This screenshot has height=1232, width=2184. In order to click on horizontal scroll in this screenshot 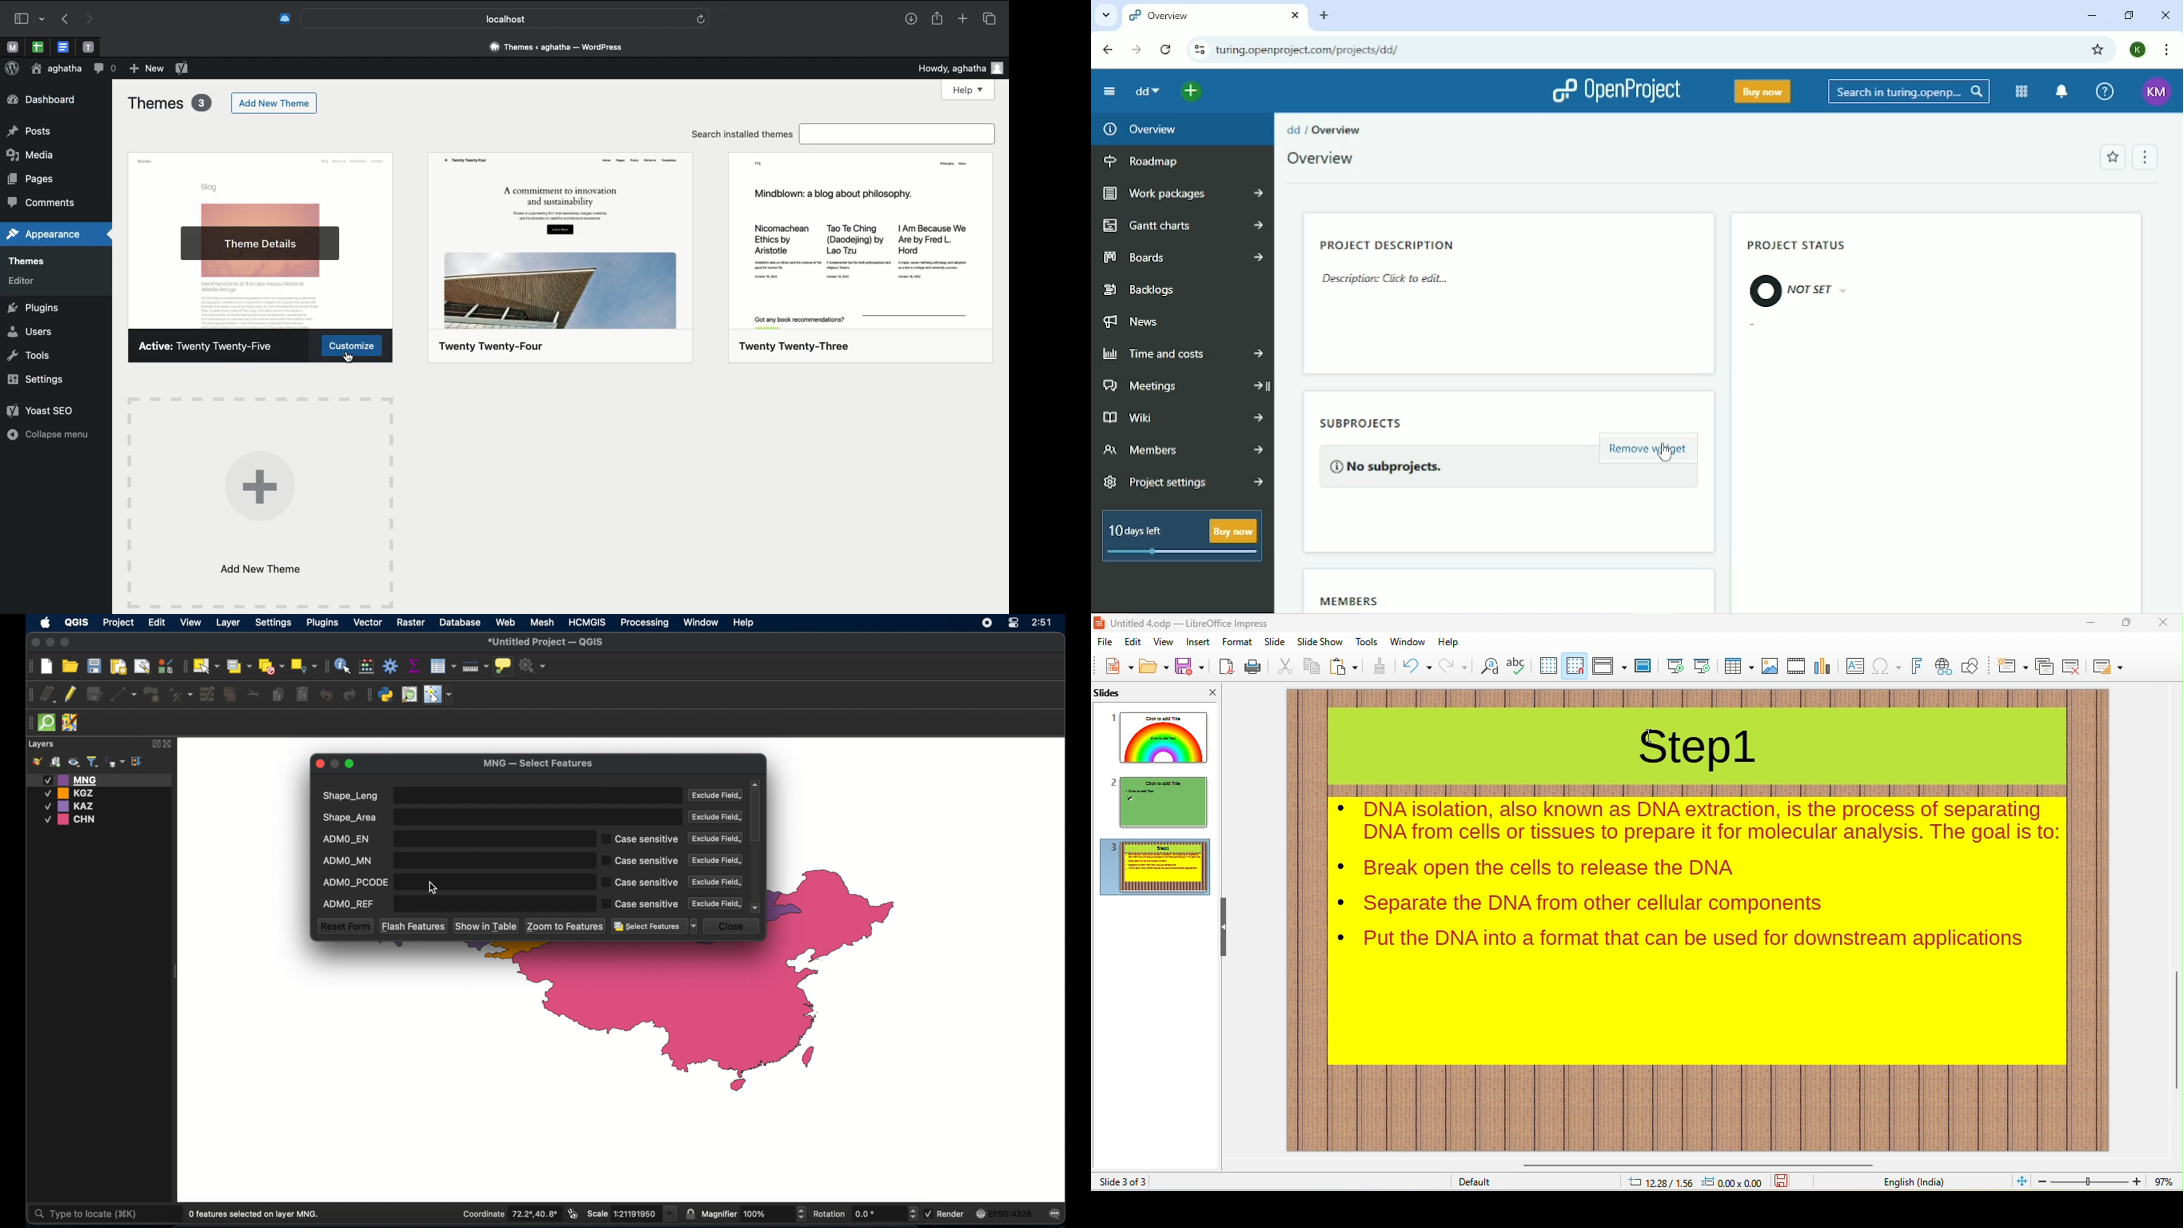, I will do `click(1716, 1166)`.